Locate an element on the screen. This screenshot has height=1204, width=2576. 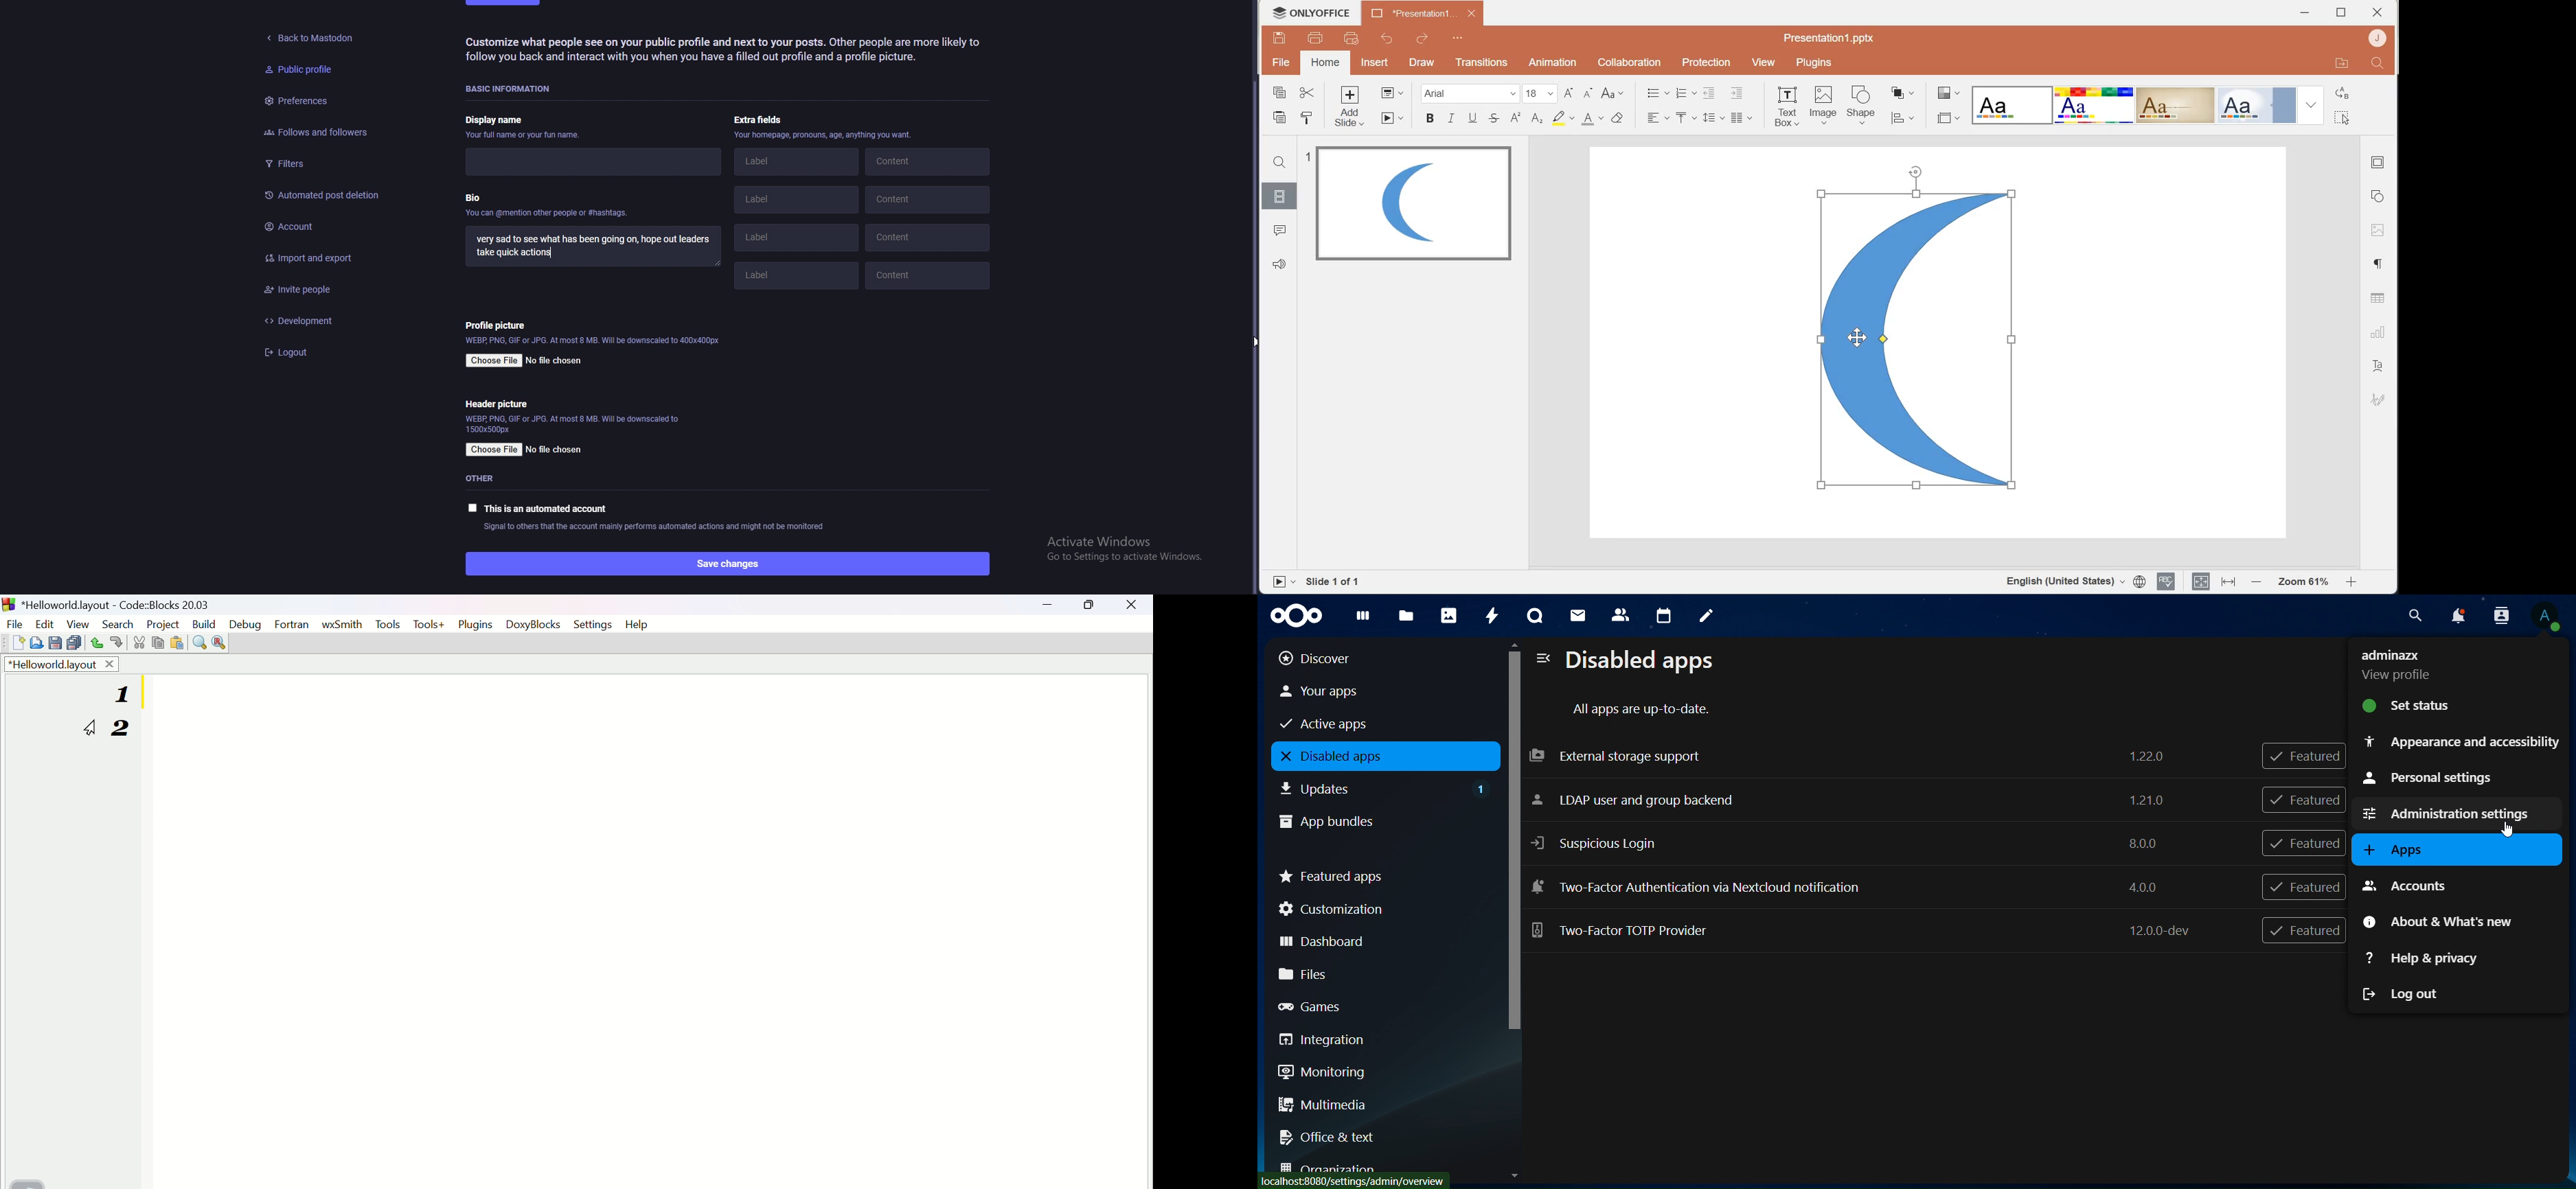
your apps is located at coordinates (1369, 691).